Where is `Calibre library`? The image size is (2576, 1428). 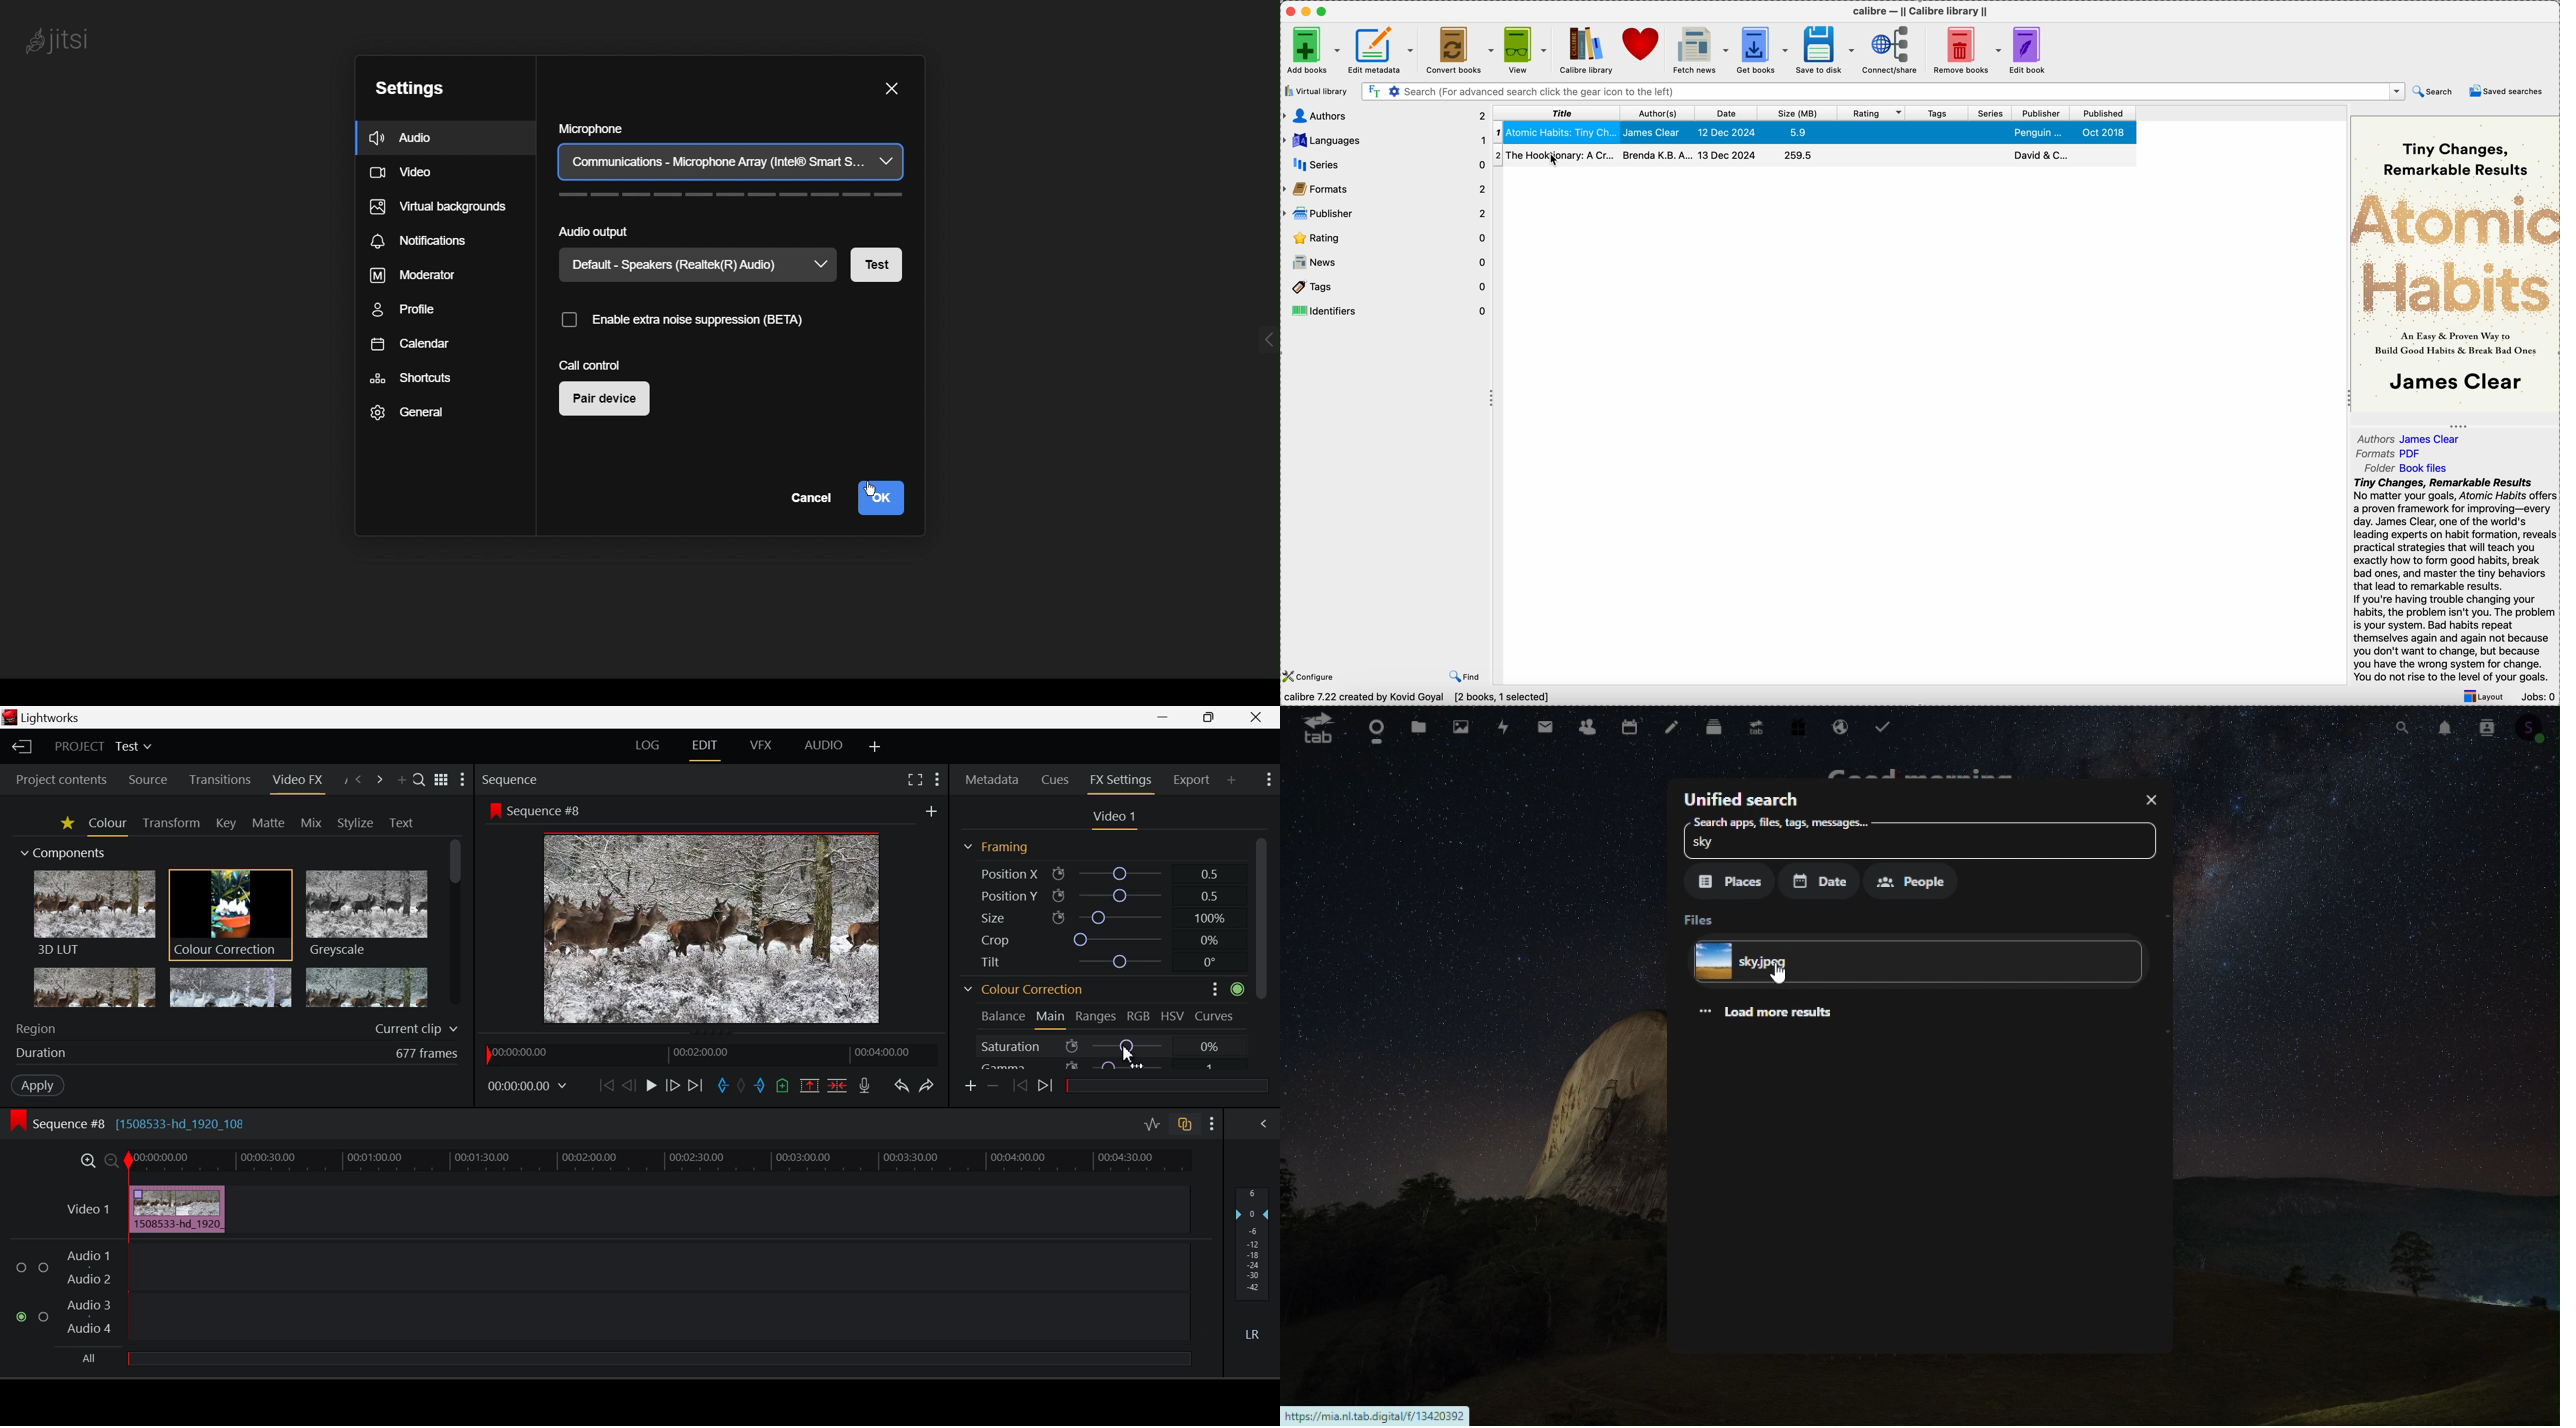 Calibre library is located at coordinates (1586, 51).